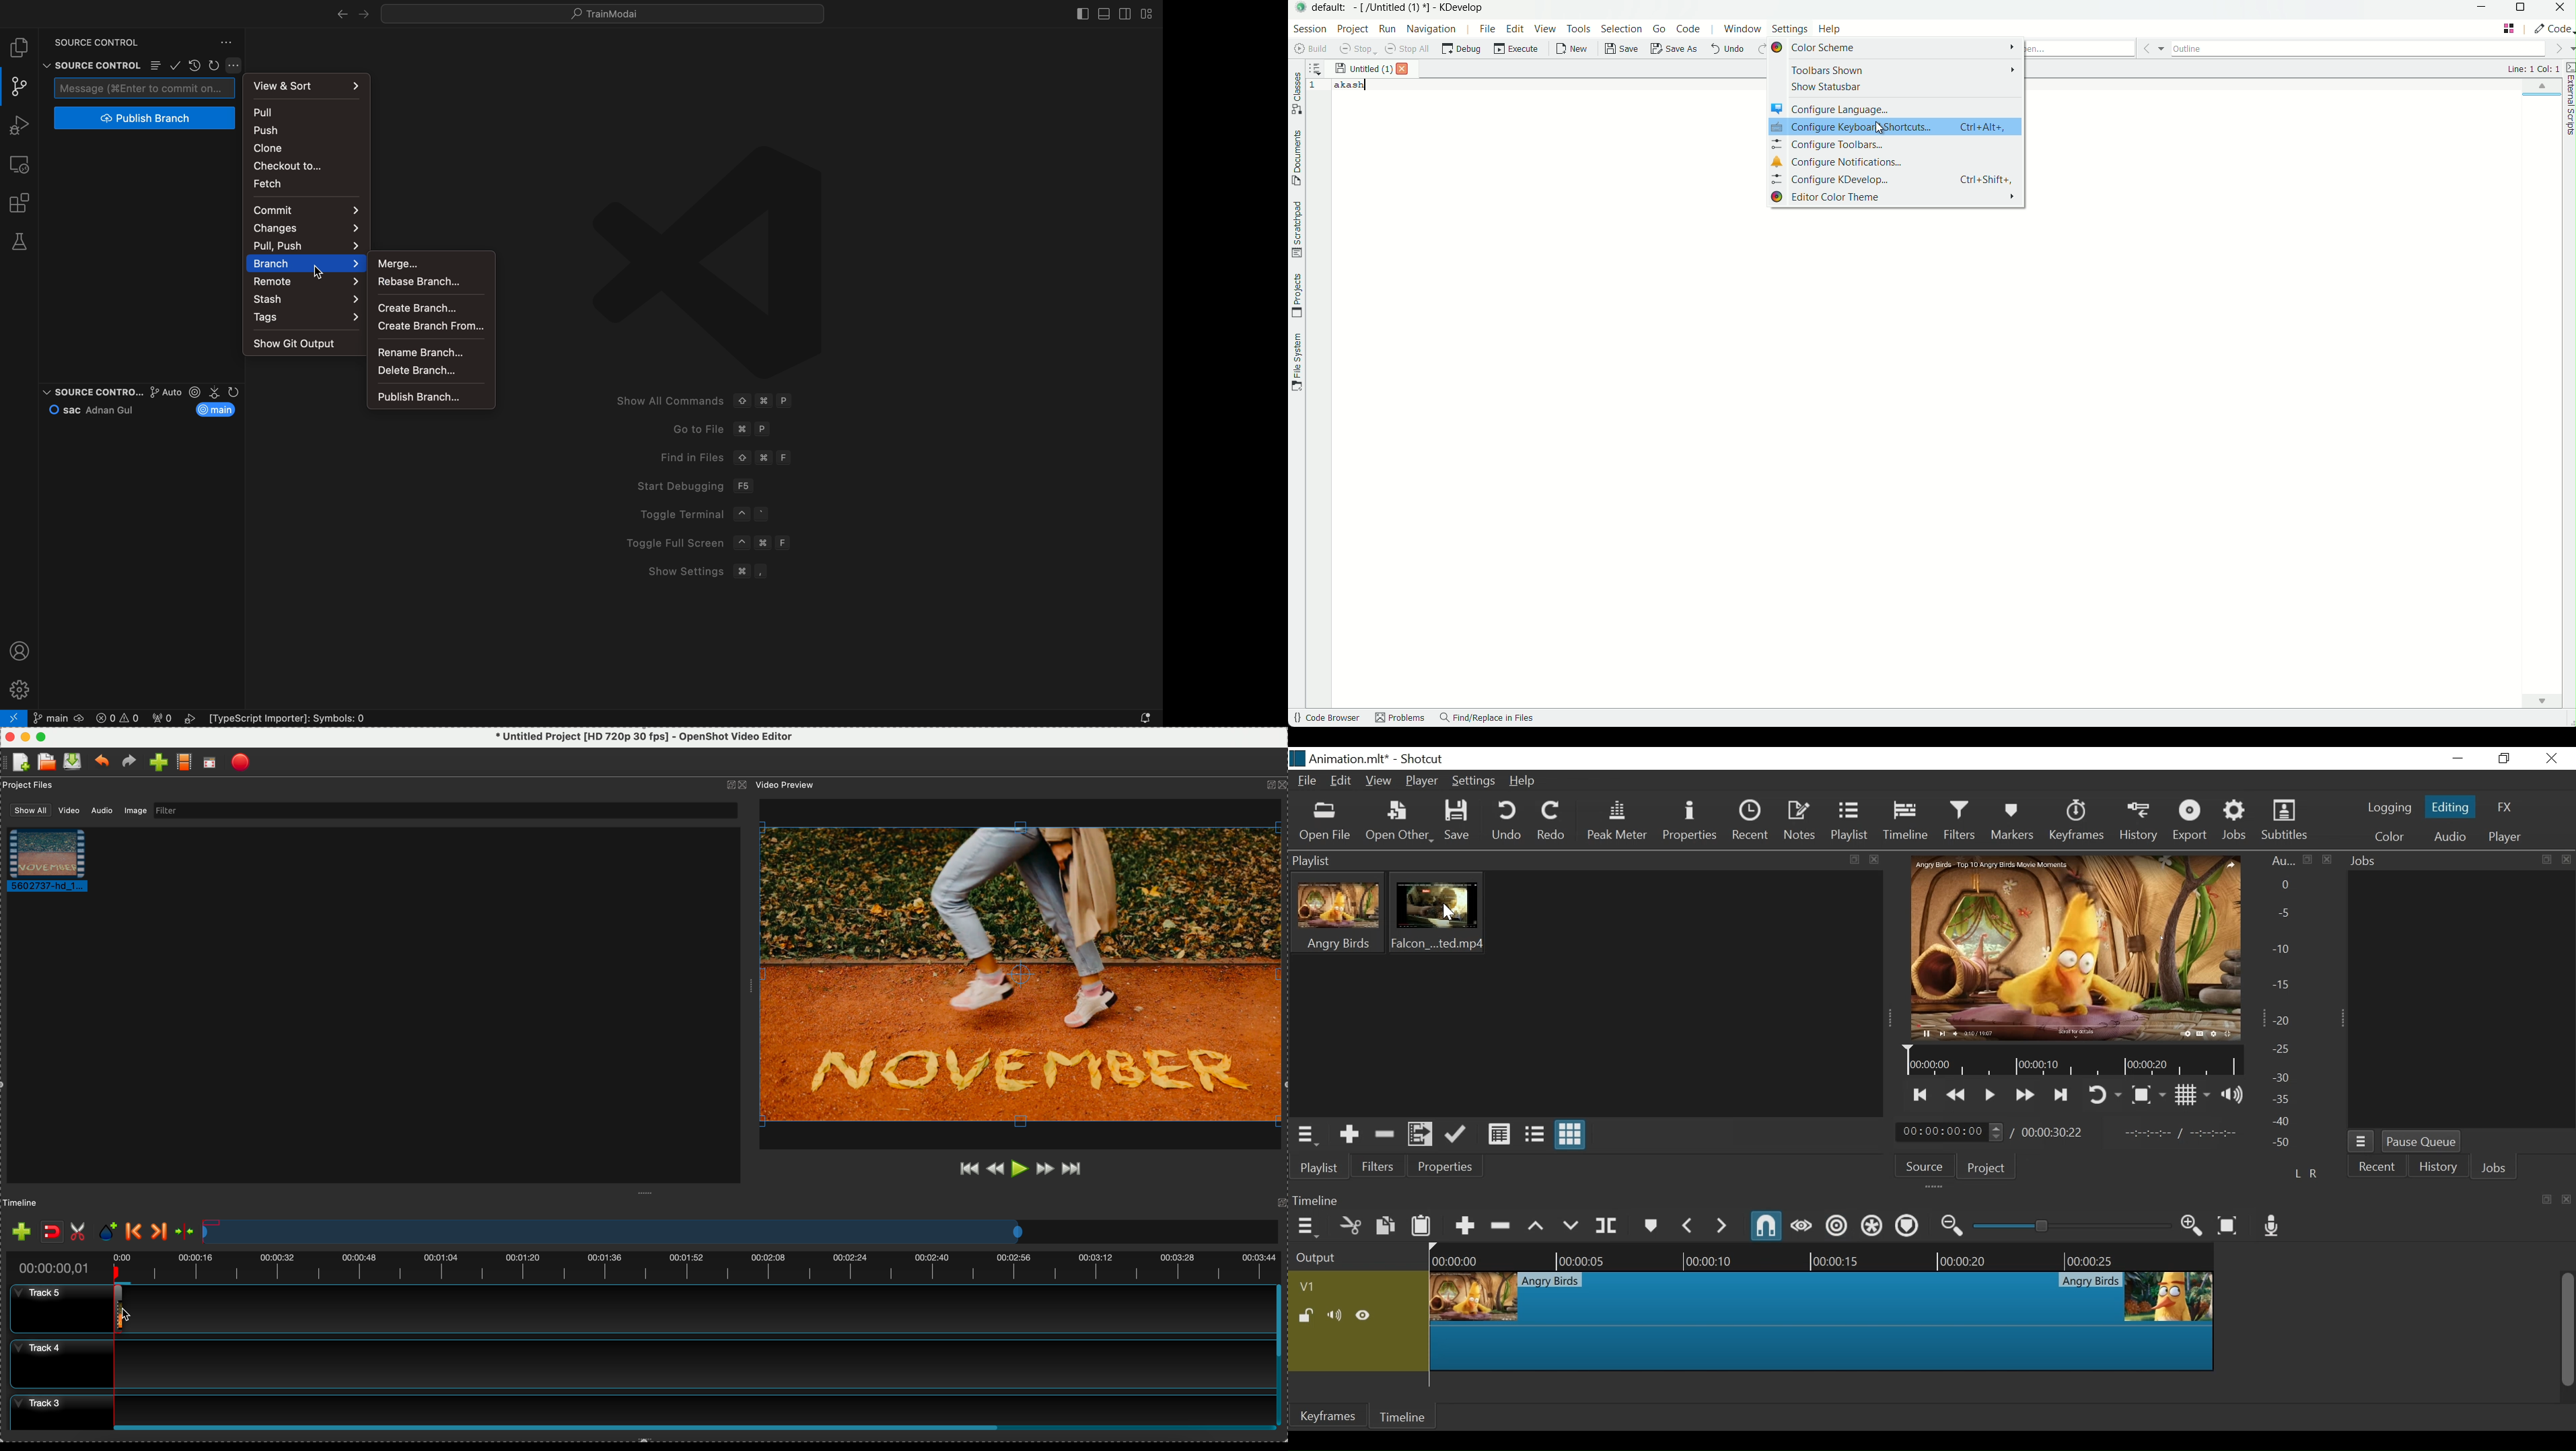 The width and height of the screenshot is (2576, 1456). I want to click on Shotcut Desktop icon, so click(1297, 758).